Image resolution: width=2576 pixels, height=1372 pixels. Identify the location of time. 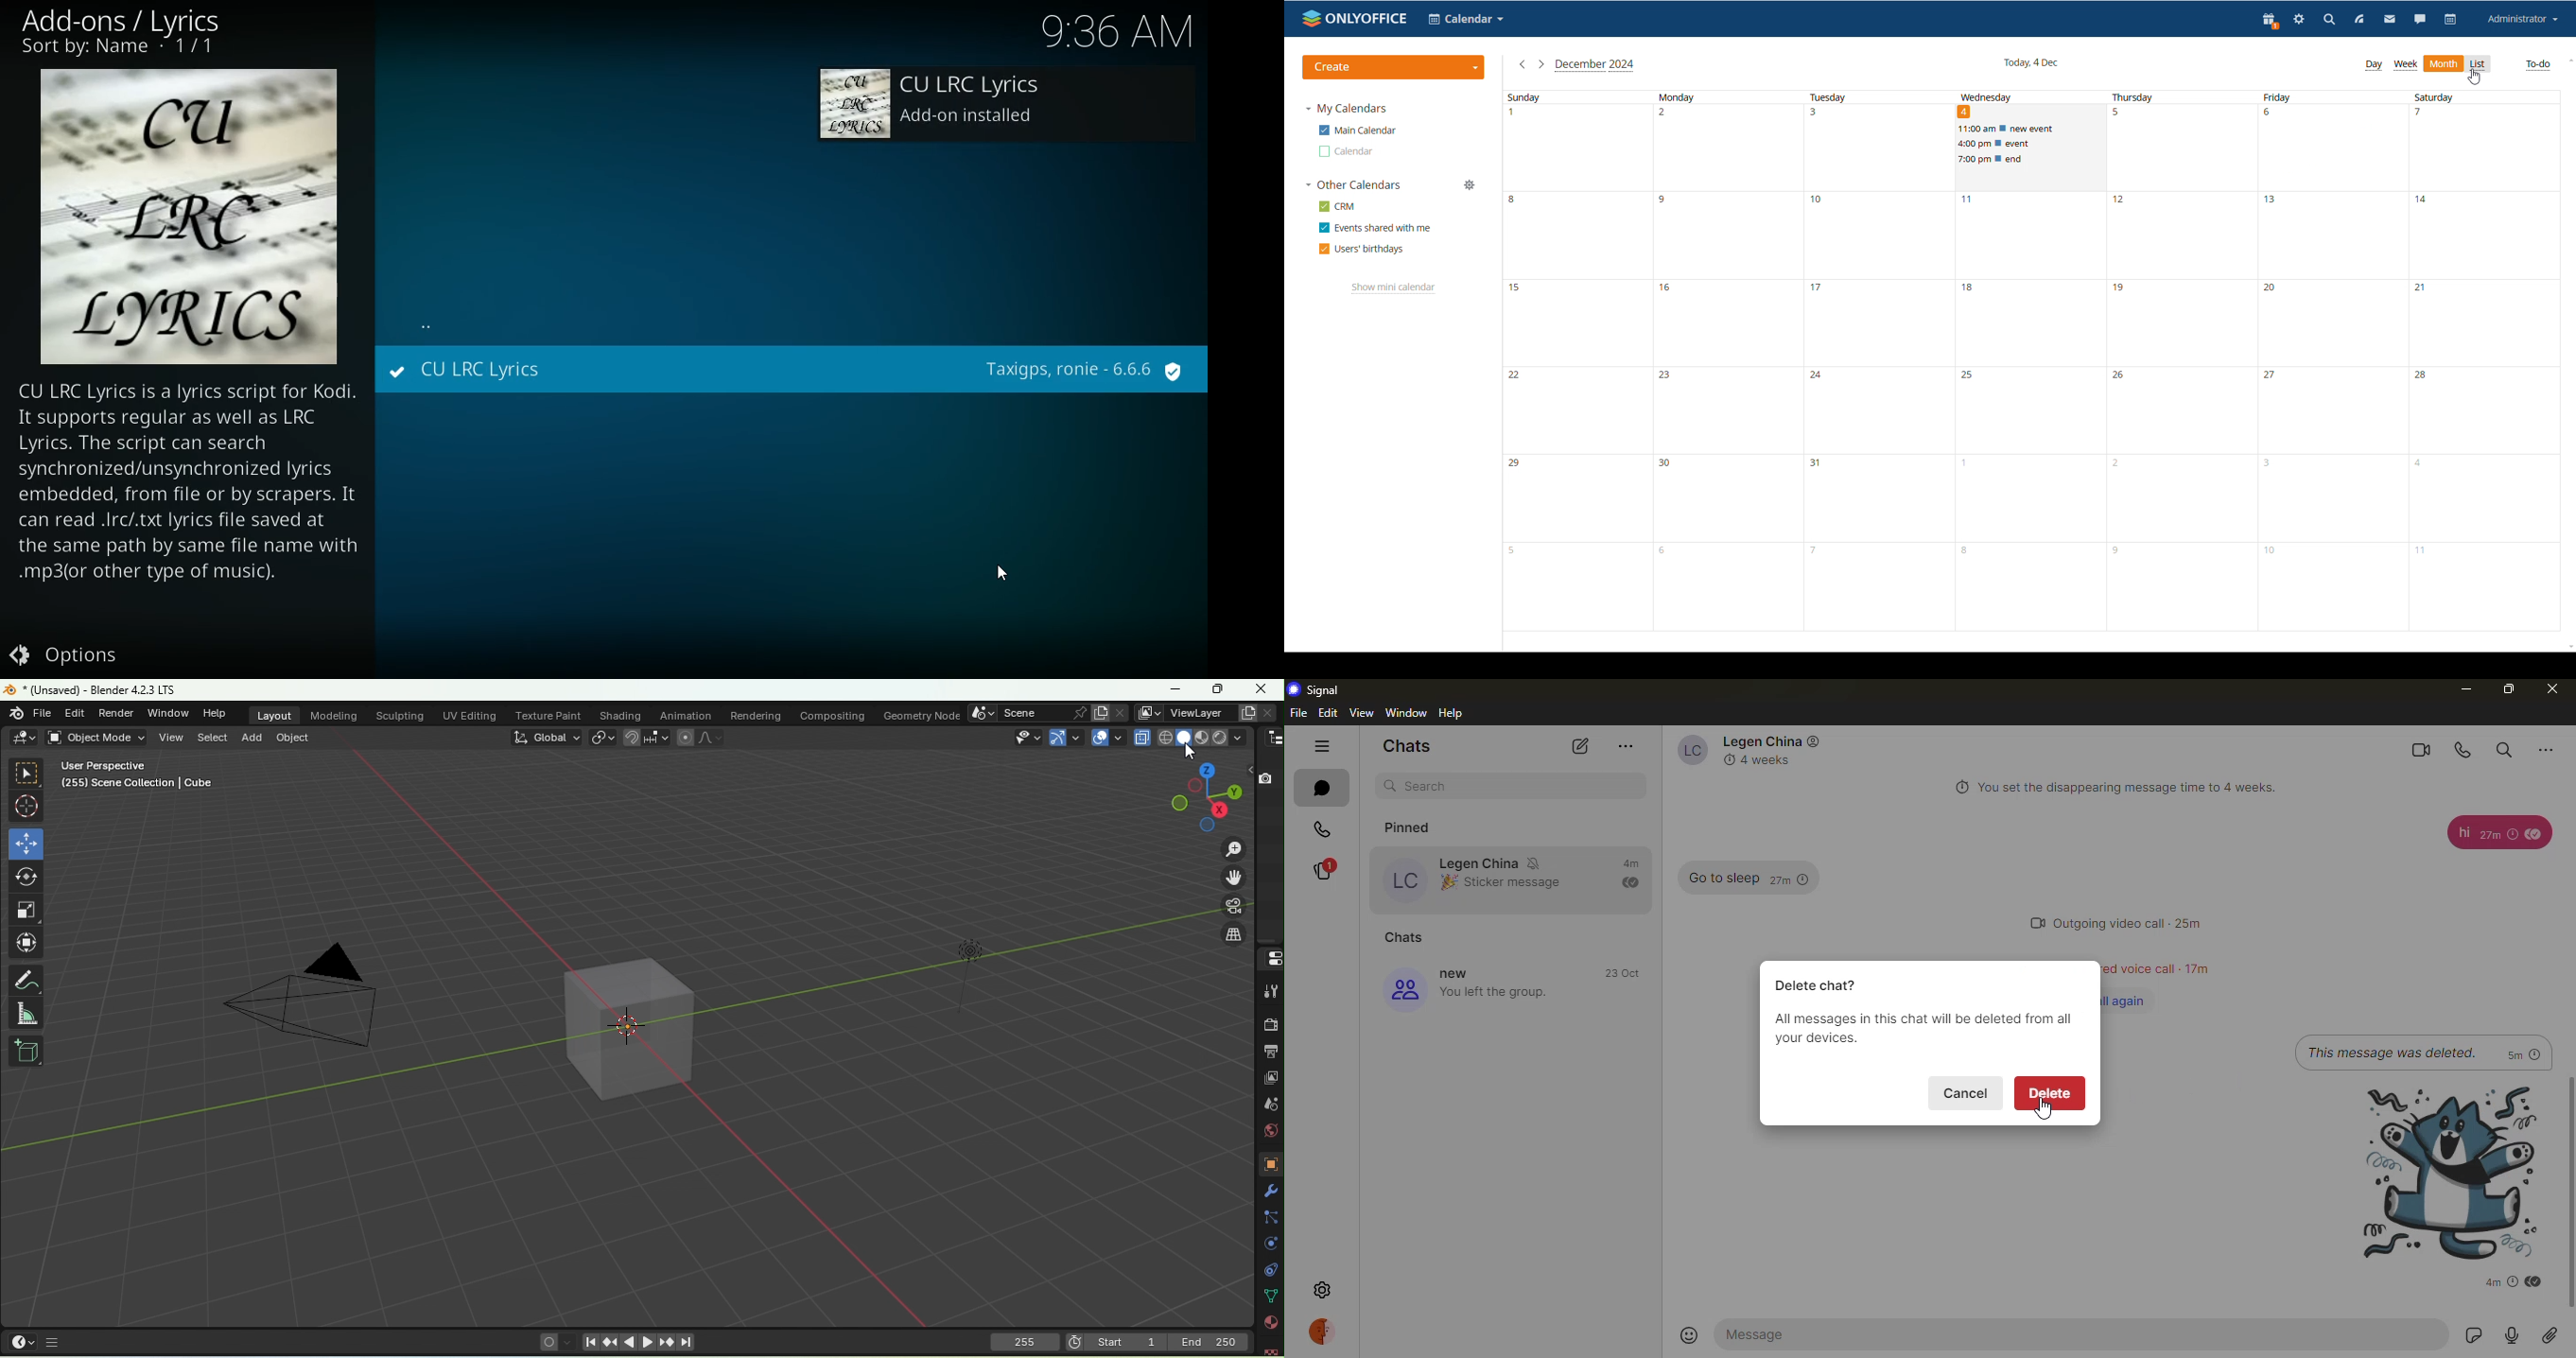
(2189, 923).